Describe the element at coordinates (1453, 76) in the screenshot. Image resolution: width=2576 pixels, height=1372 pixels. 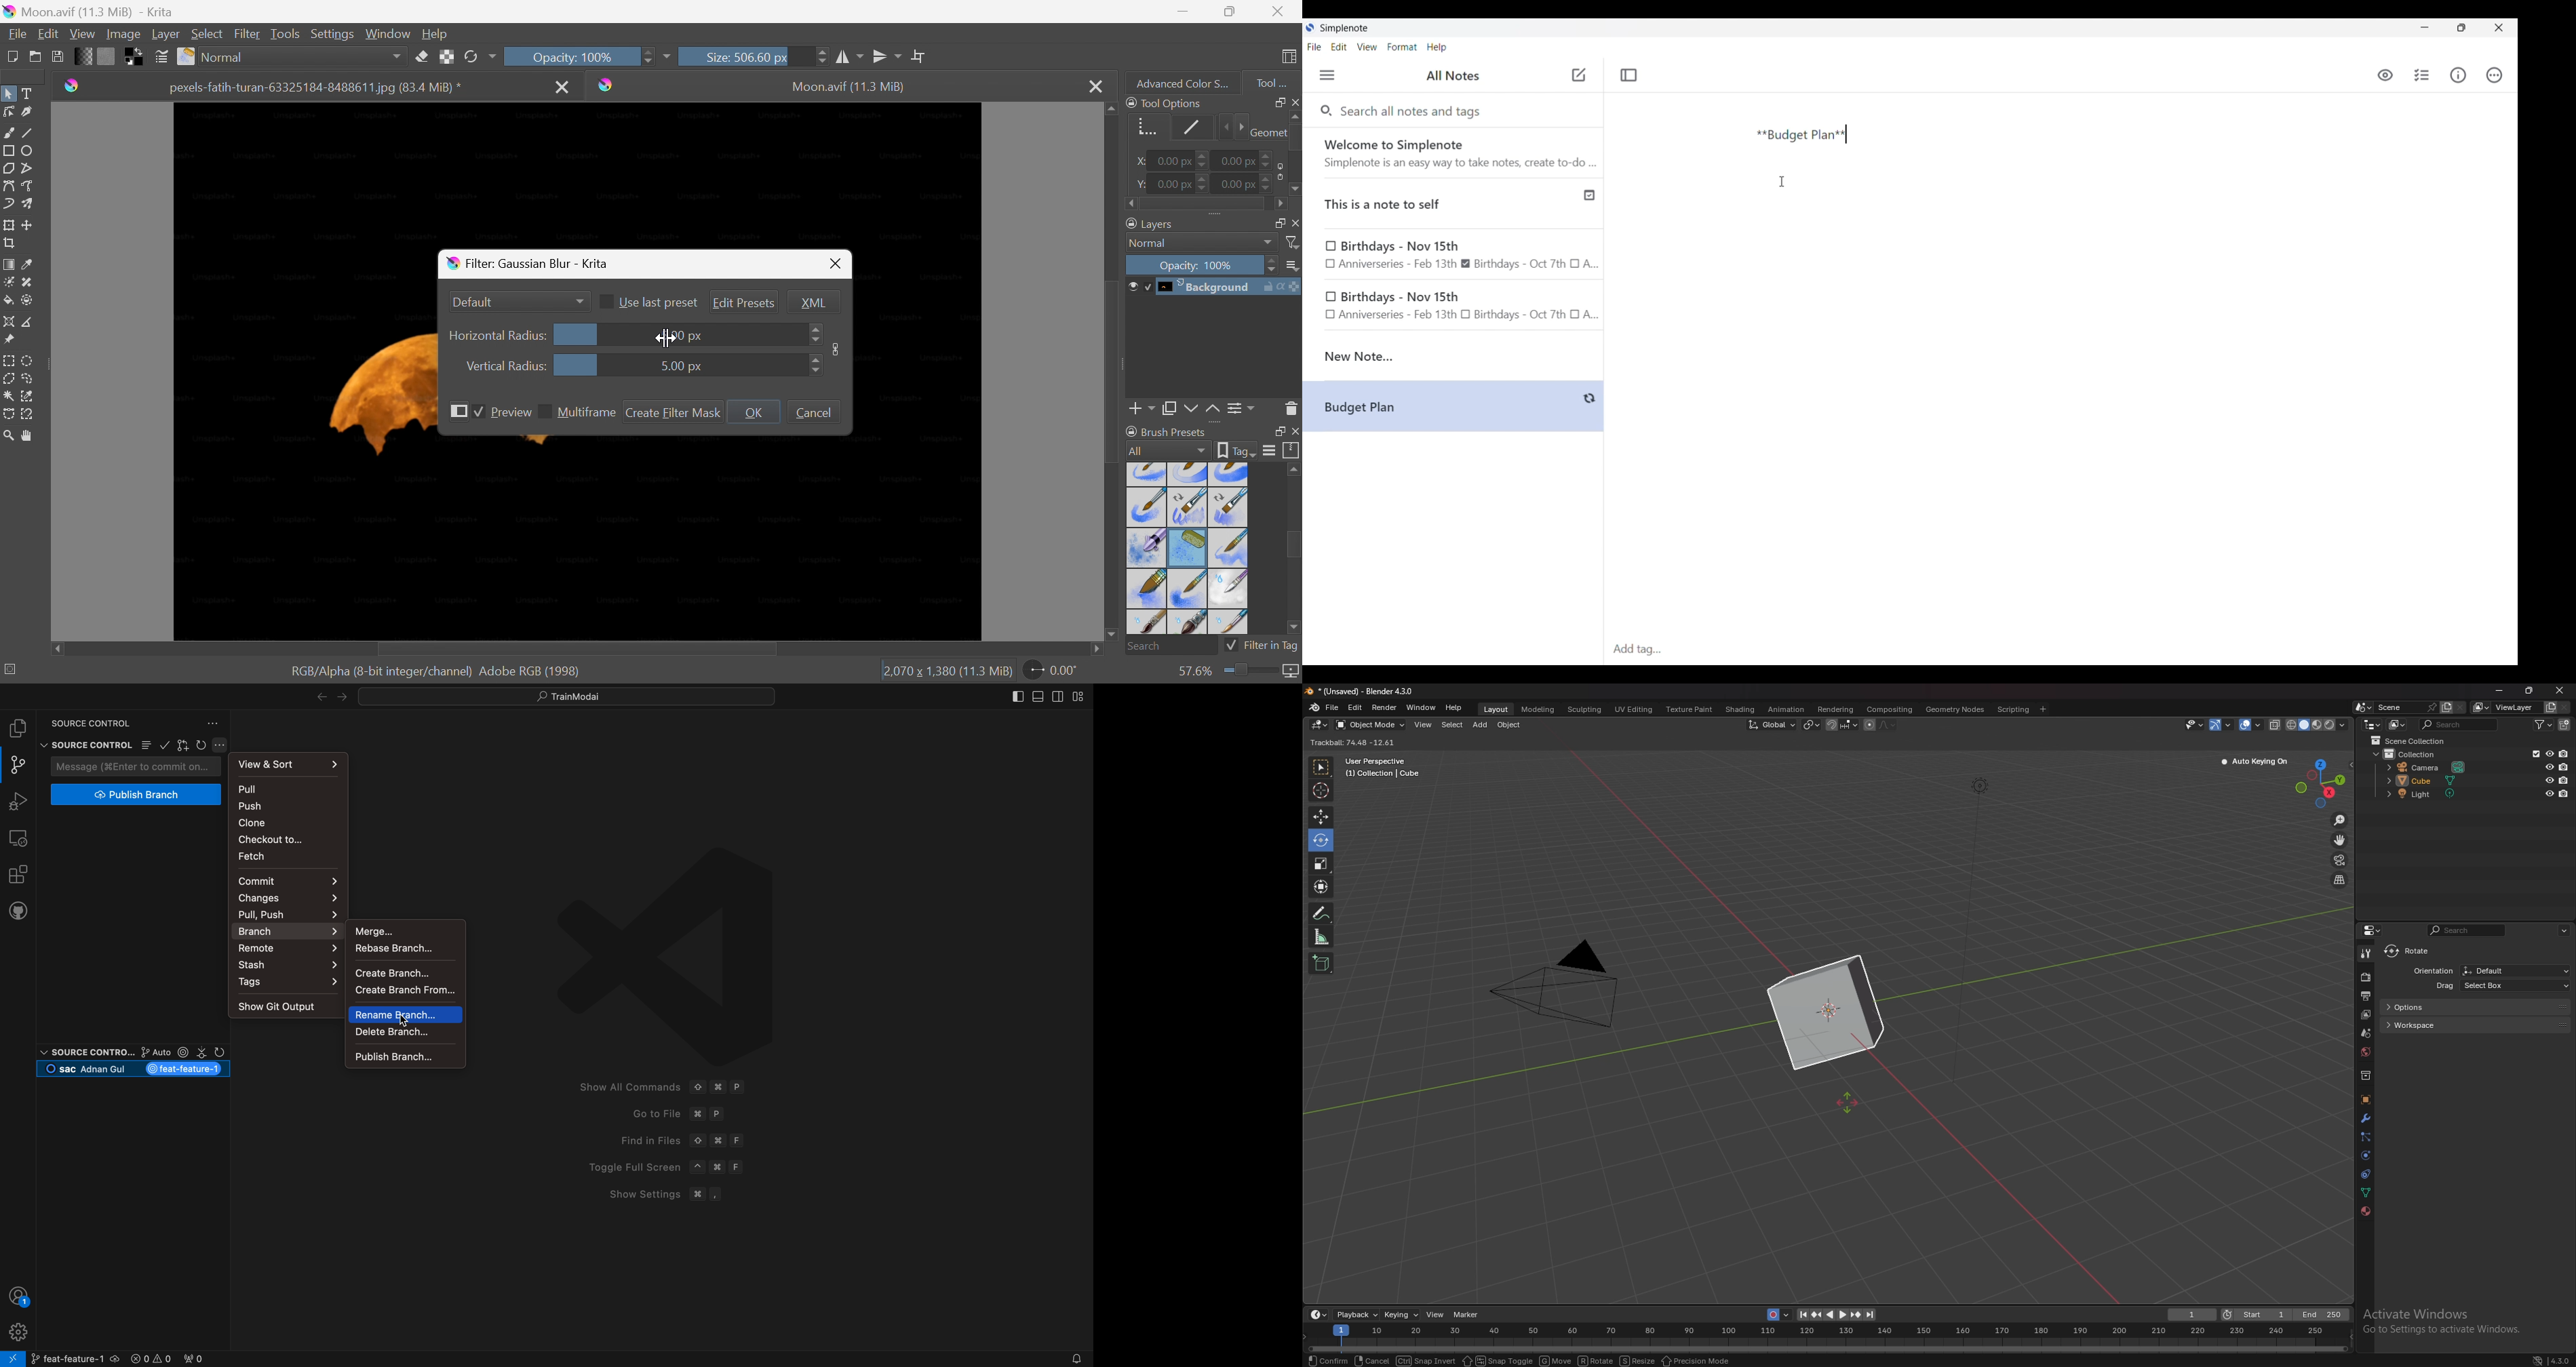
I see `Title of left side panel` at that location.